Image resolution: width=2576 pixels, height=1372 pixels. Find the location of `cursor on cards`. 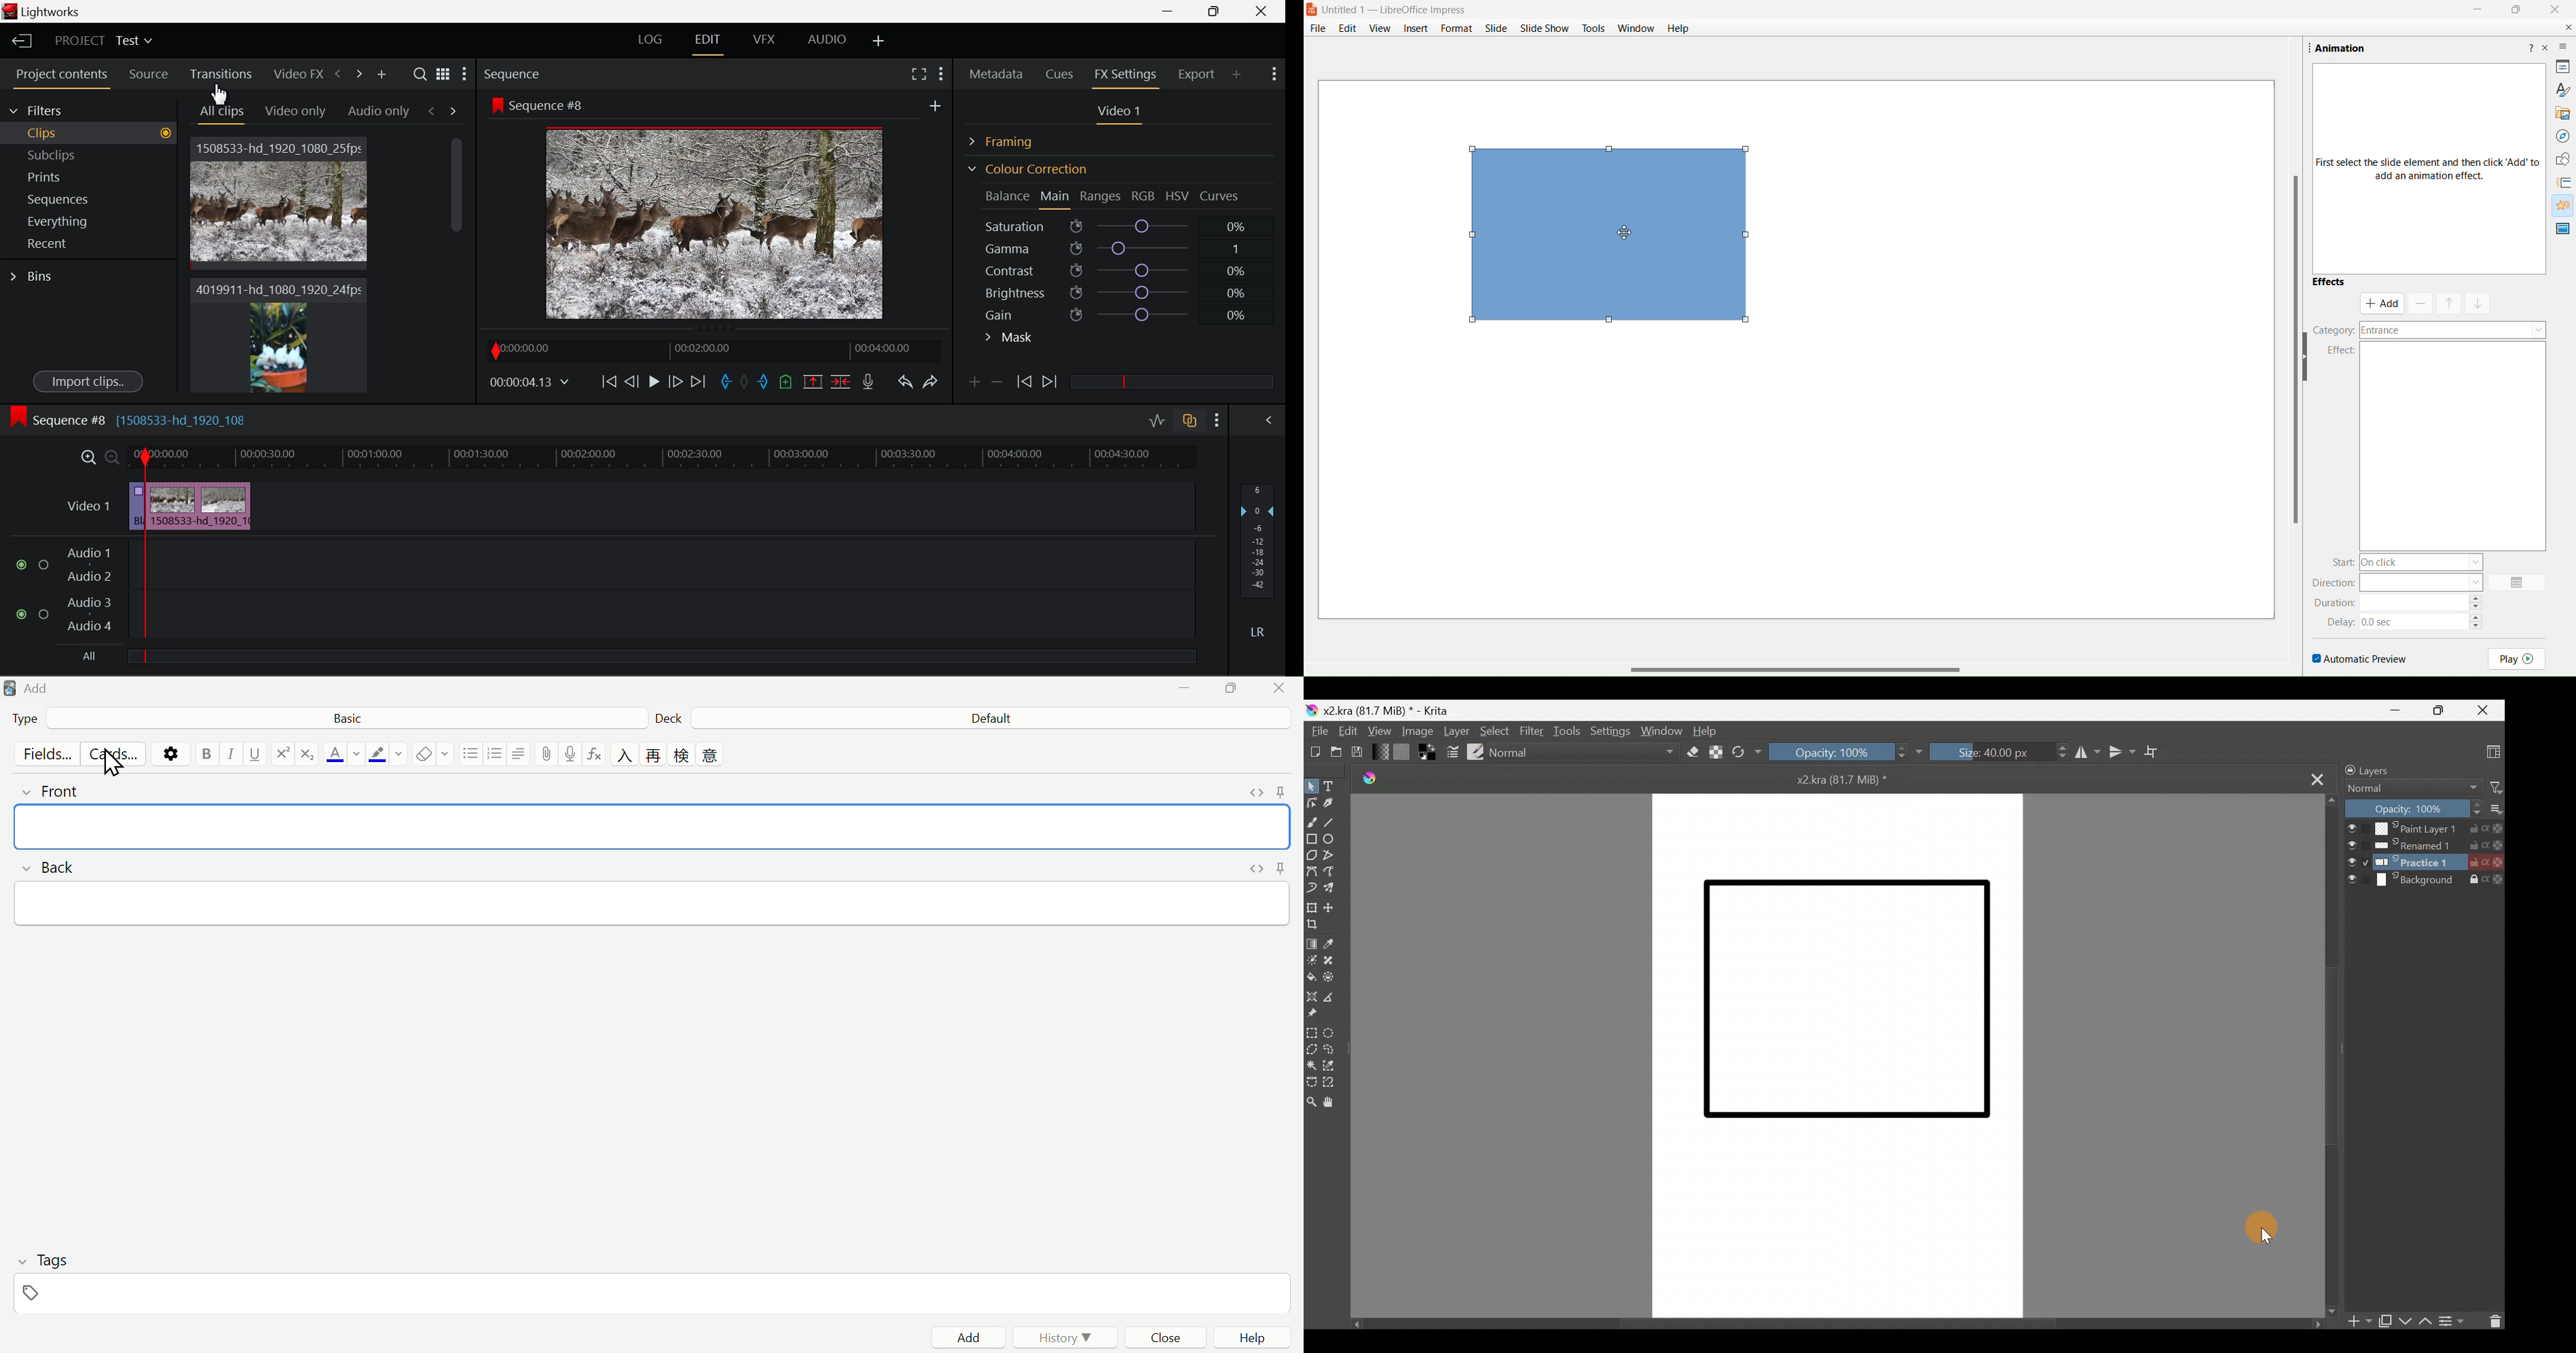

cursor on cards is located at coordinates (111, 767).